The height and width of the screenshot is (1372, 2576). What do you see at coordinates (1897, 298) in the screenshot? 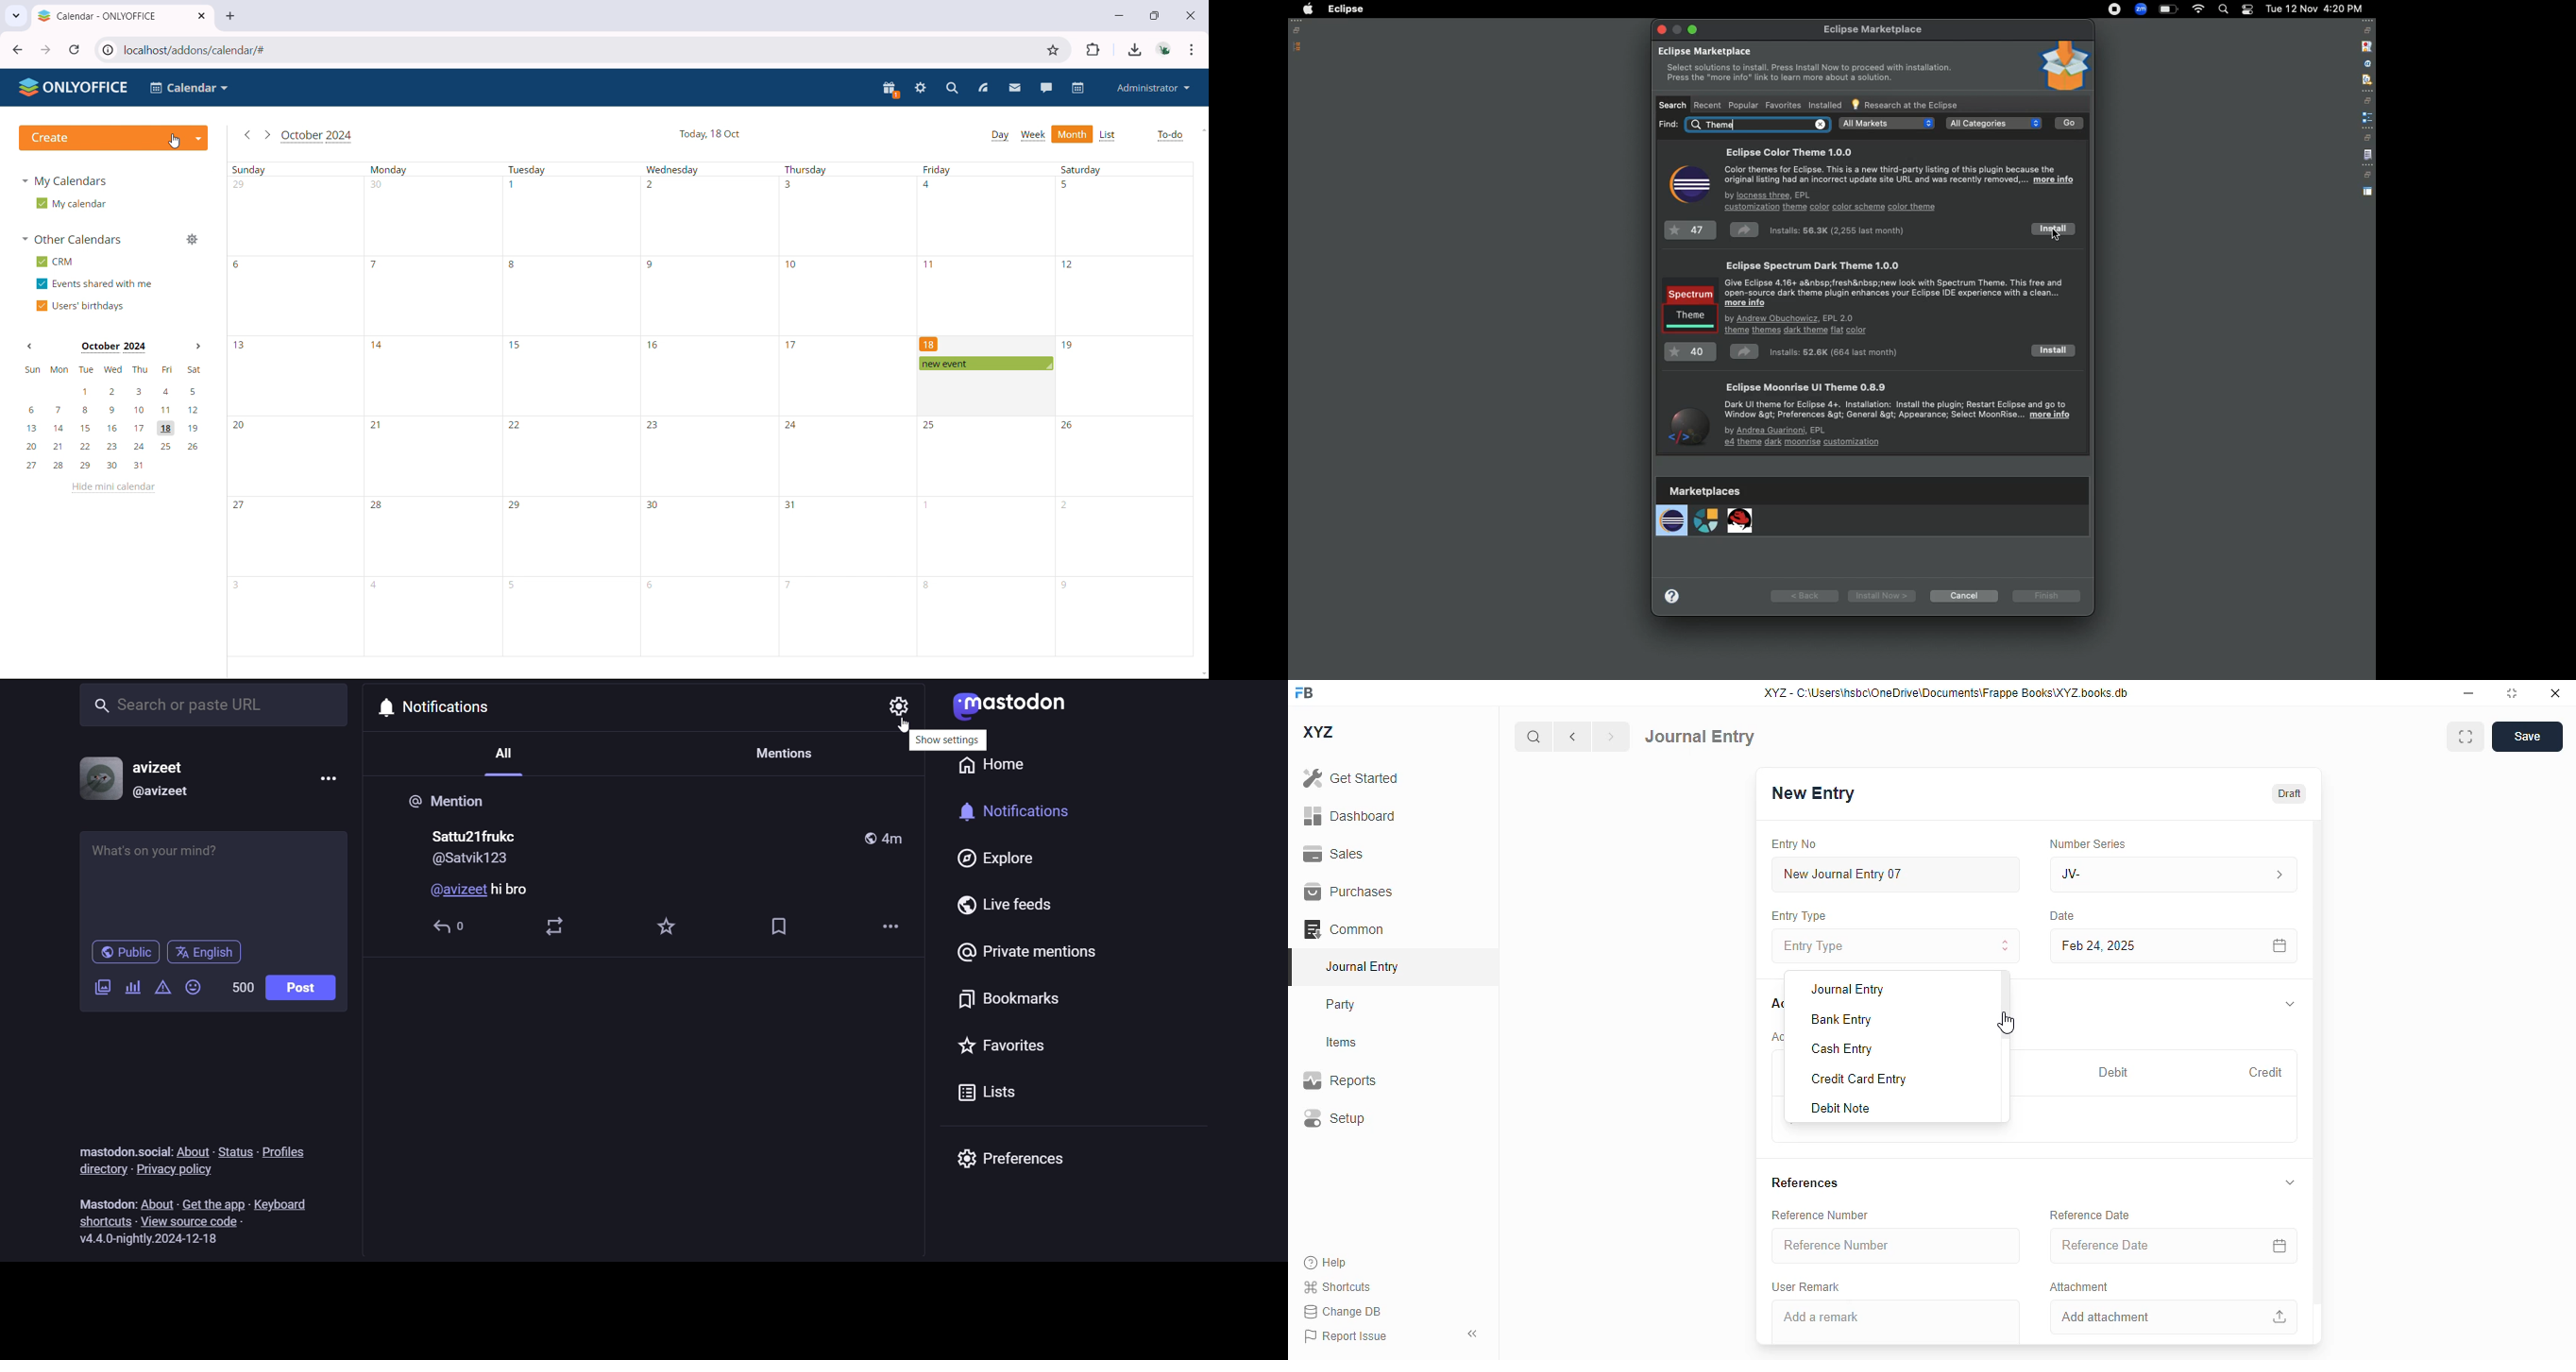
I see `Eclipse spectrum dark themes ` at bounding box center [1897, 298].